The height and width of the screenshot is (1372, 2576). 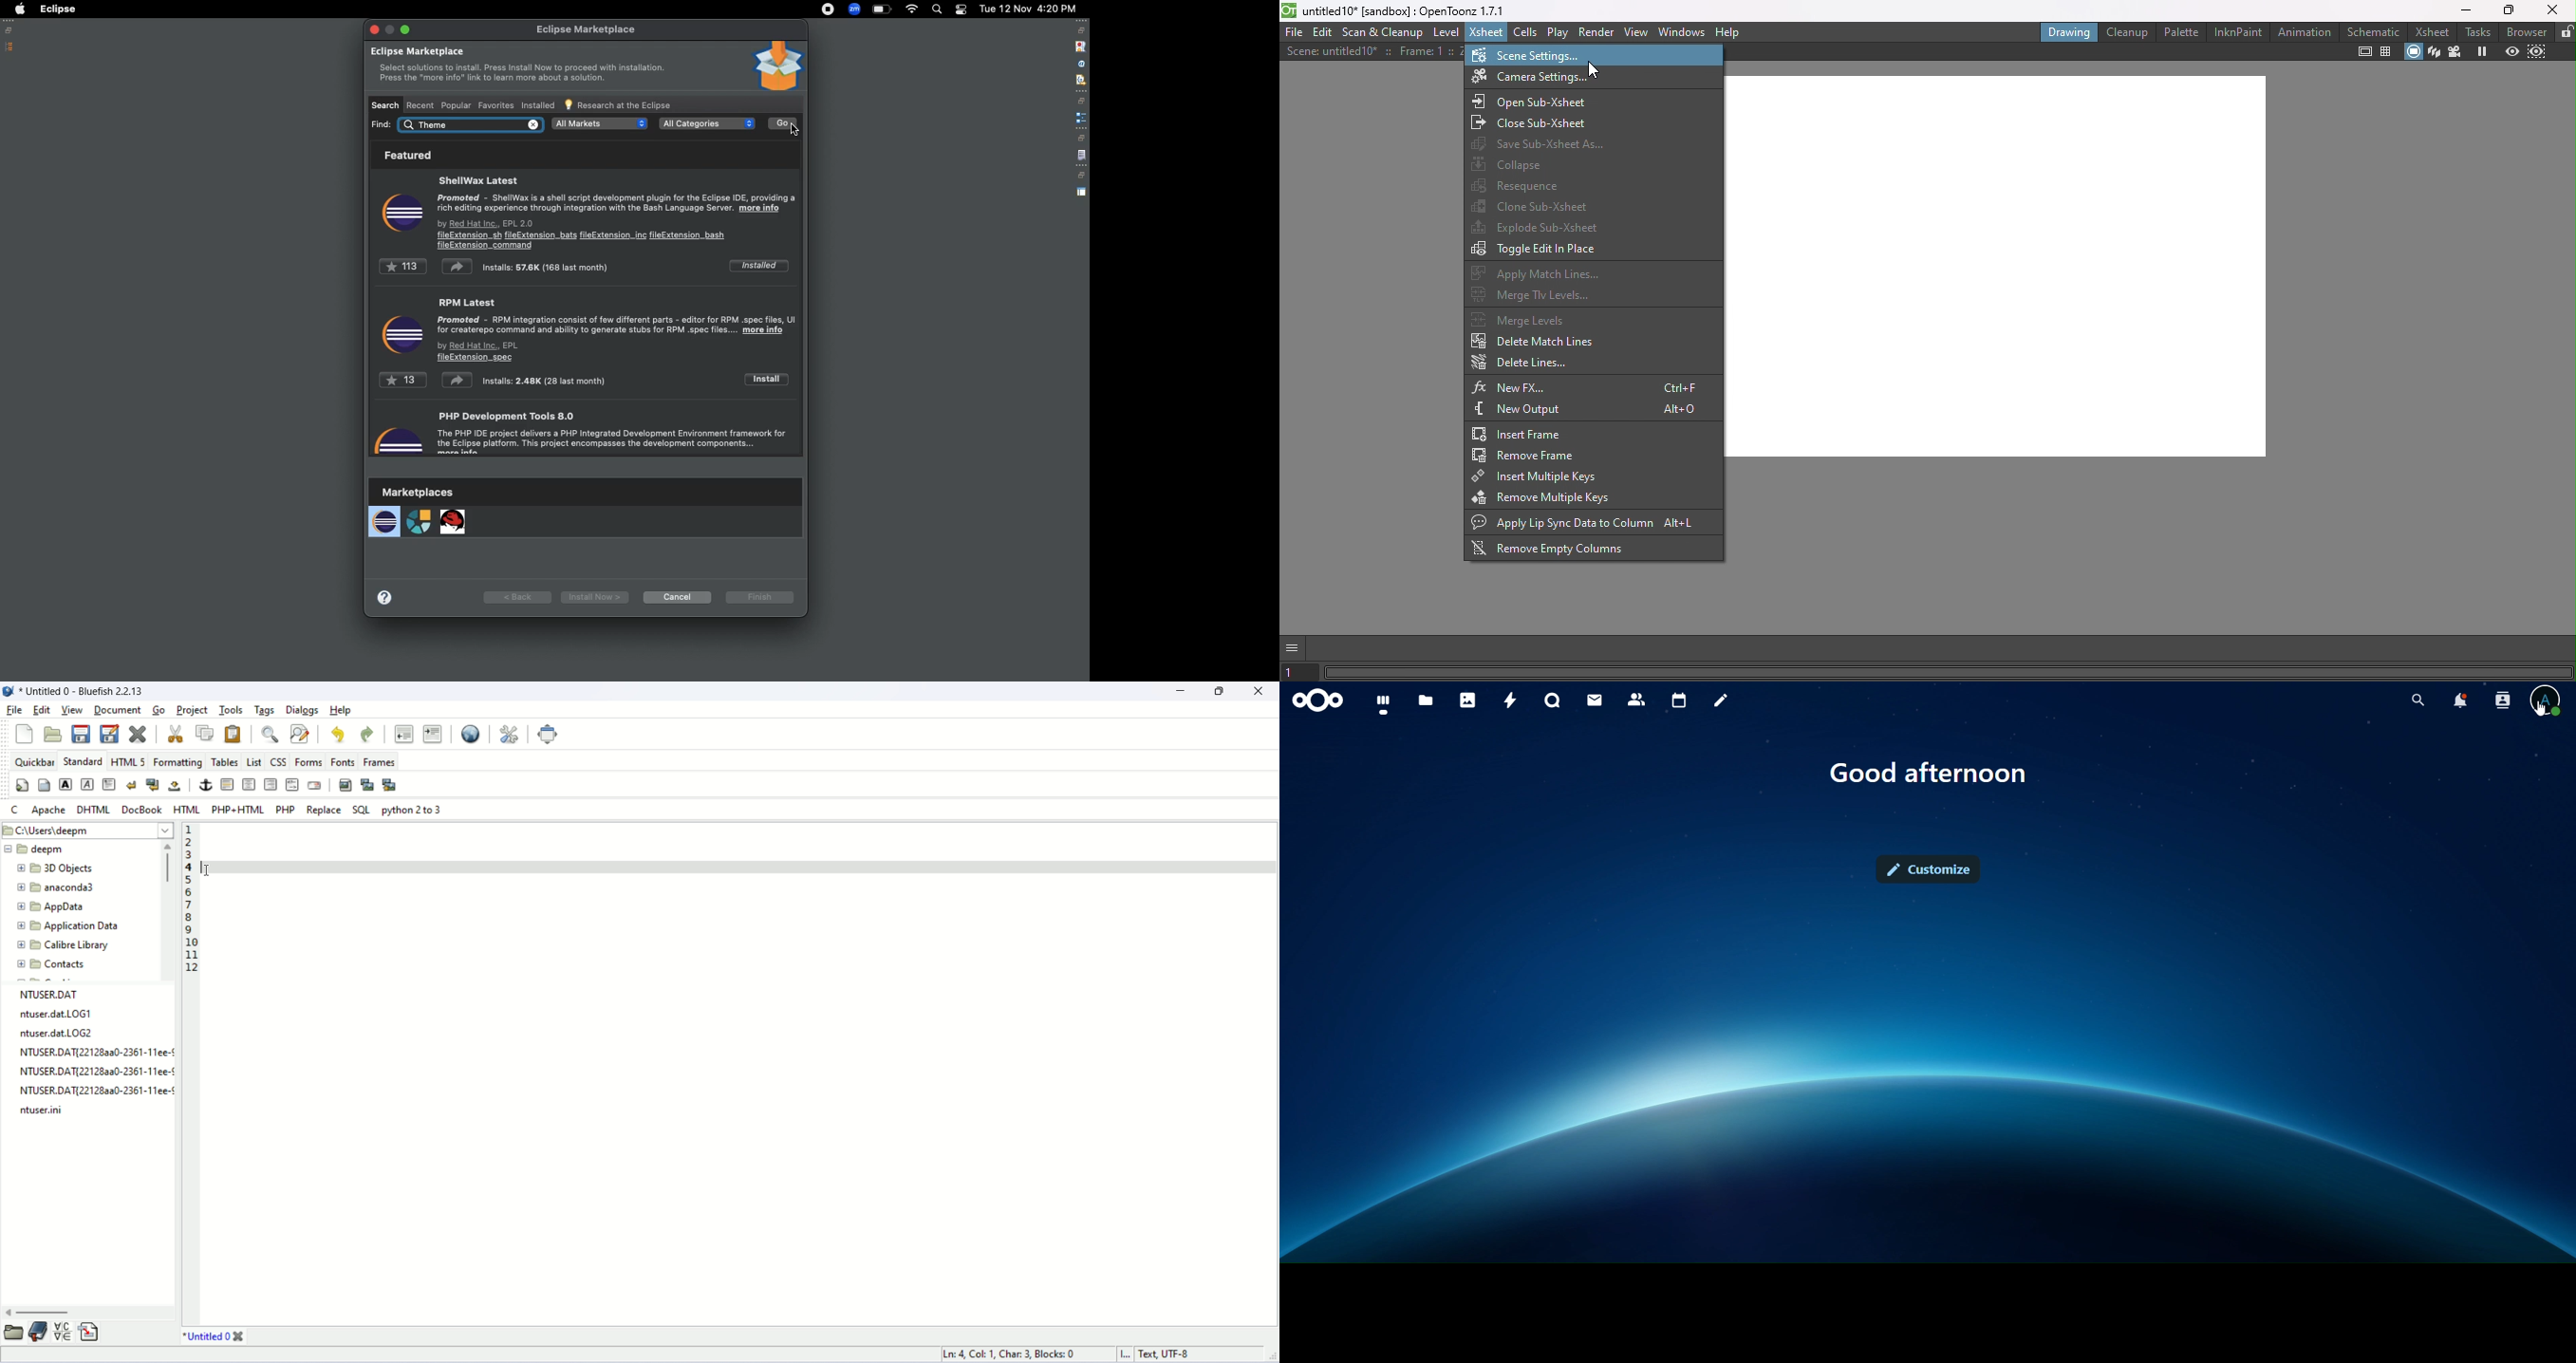 I want to click on Marketplaces, so click(x=419, y=512).